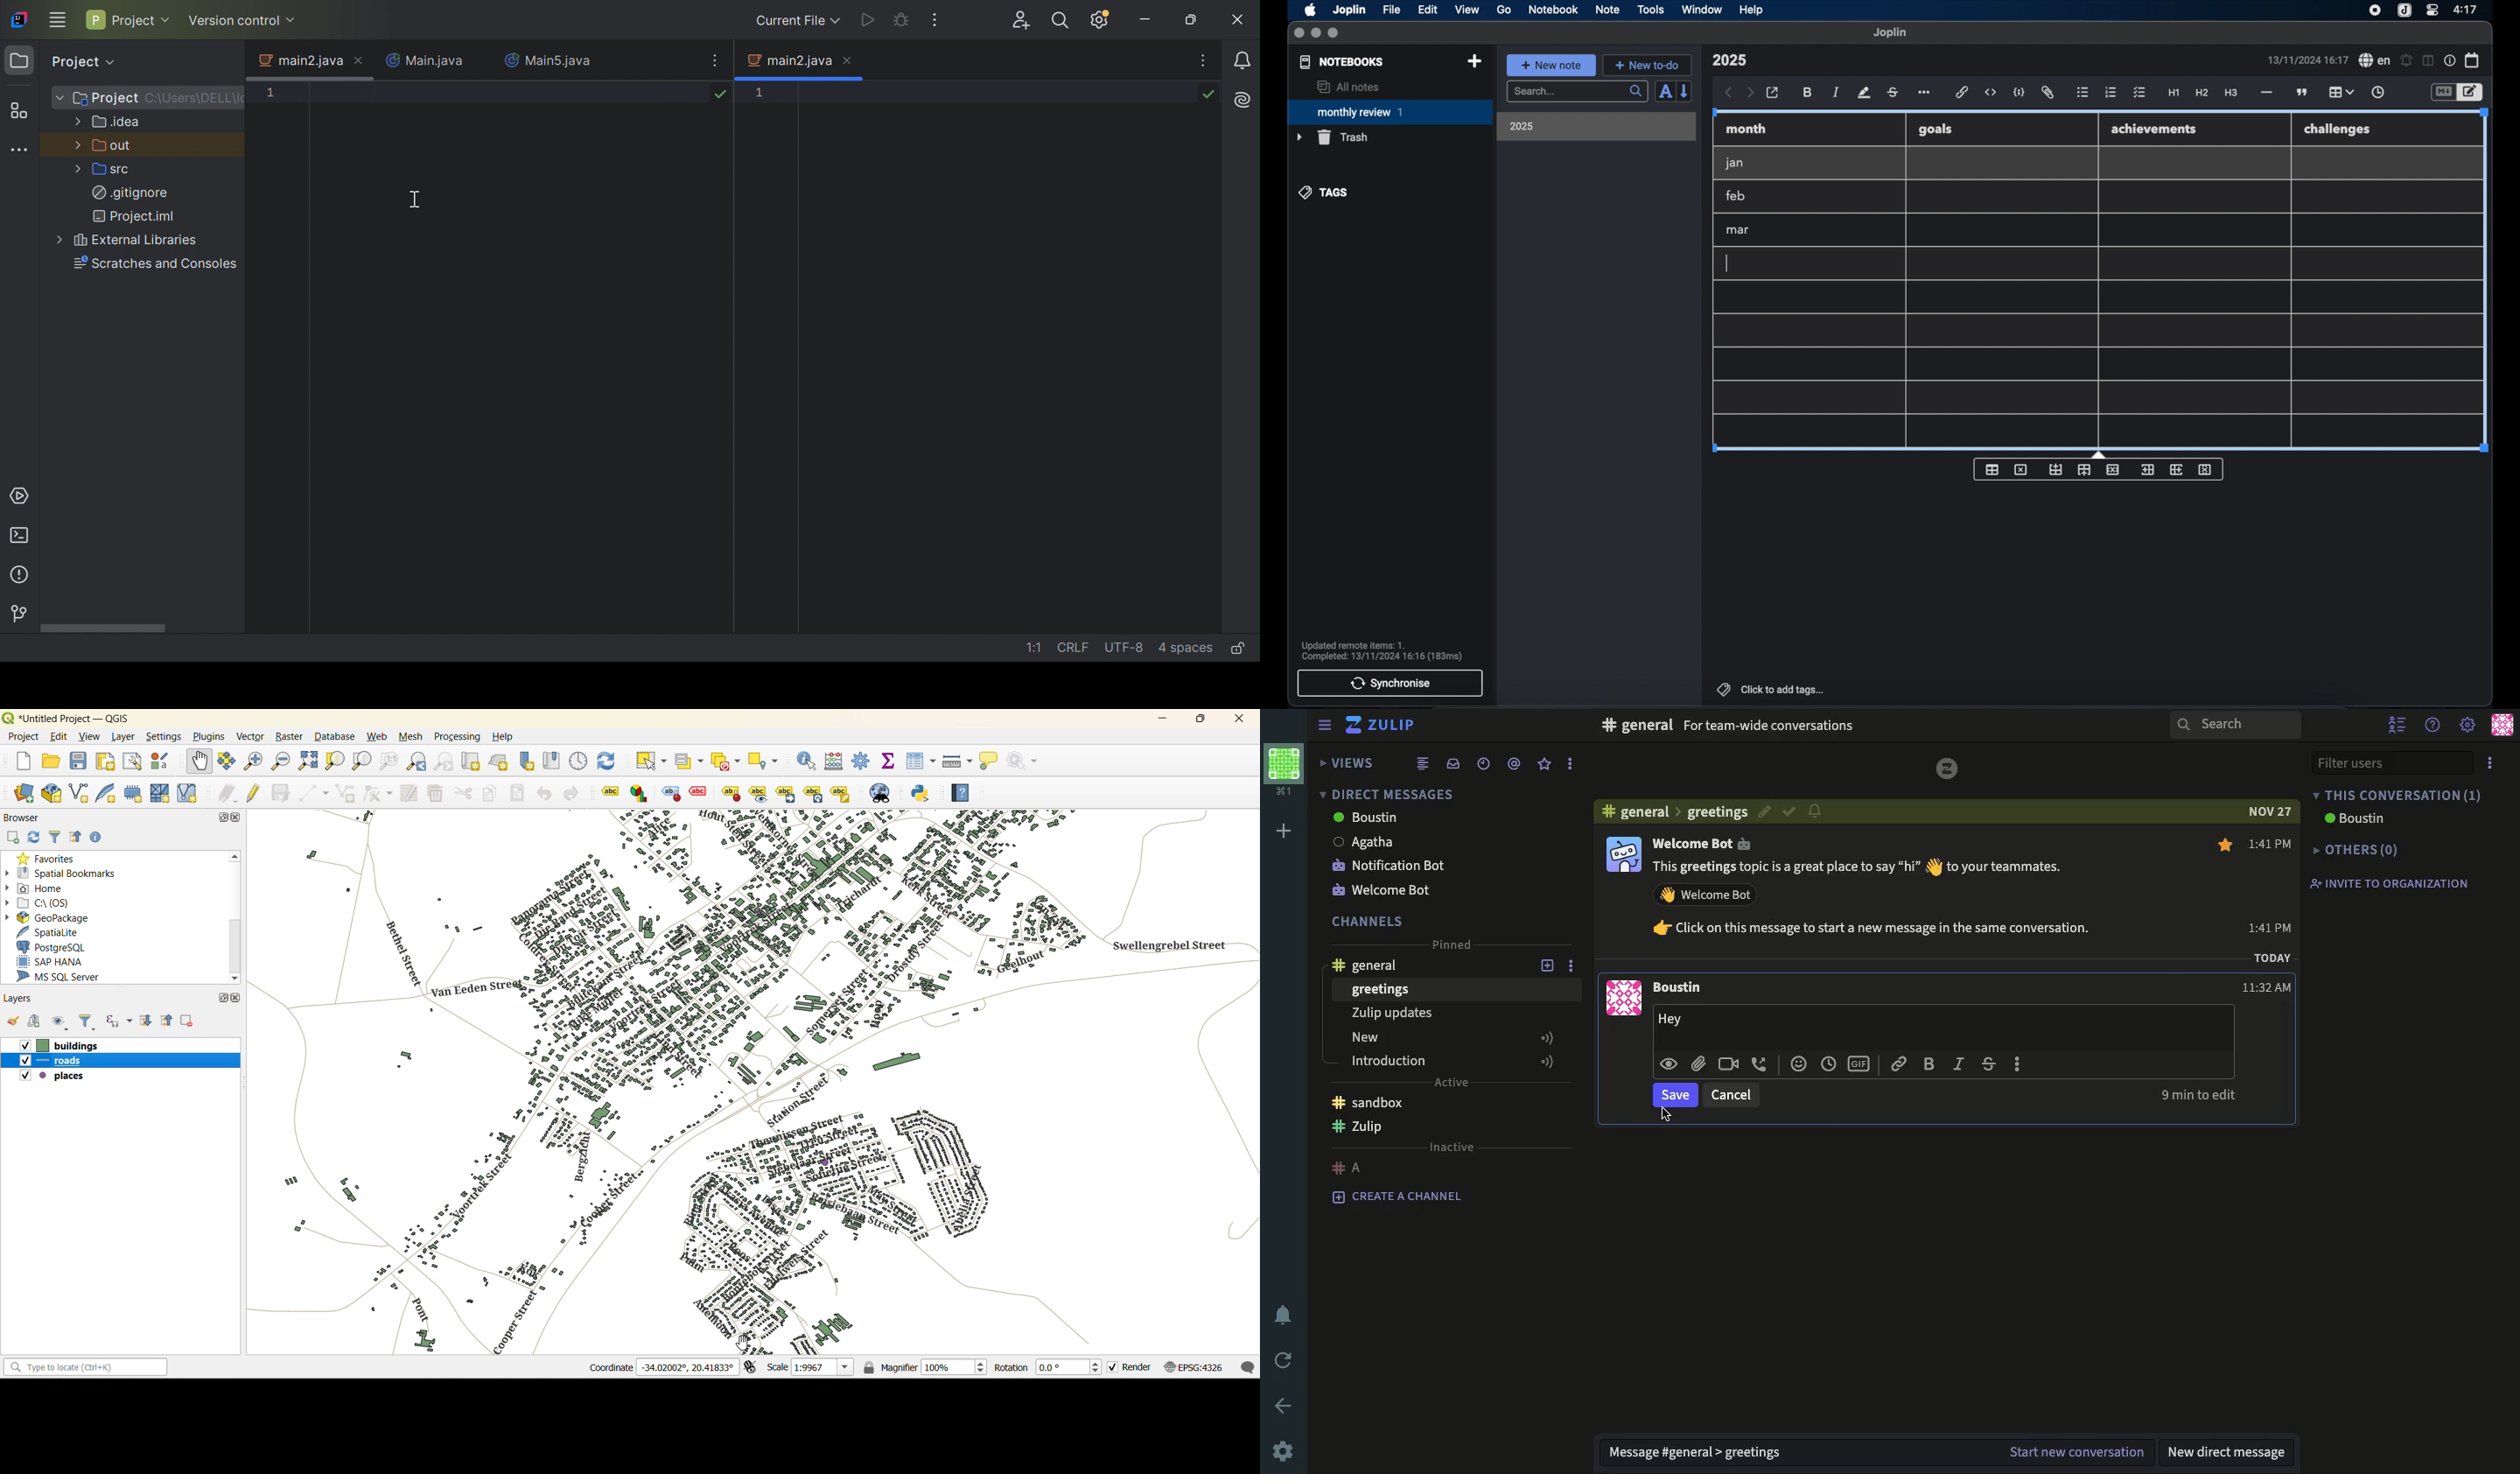 This screenshot has height=1484, width=2520. Describe the element at coordinates (2078, 1449) in the screenshot. I see `start new conversation` at that location.